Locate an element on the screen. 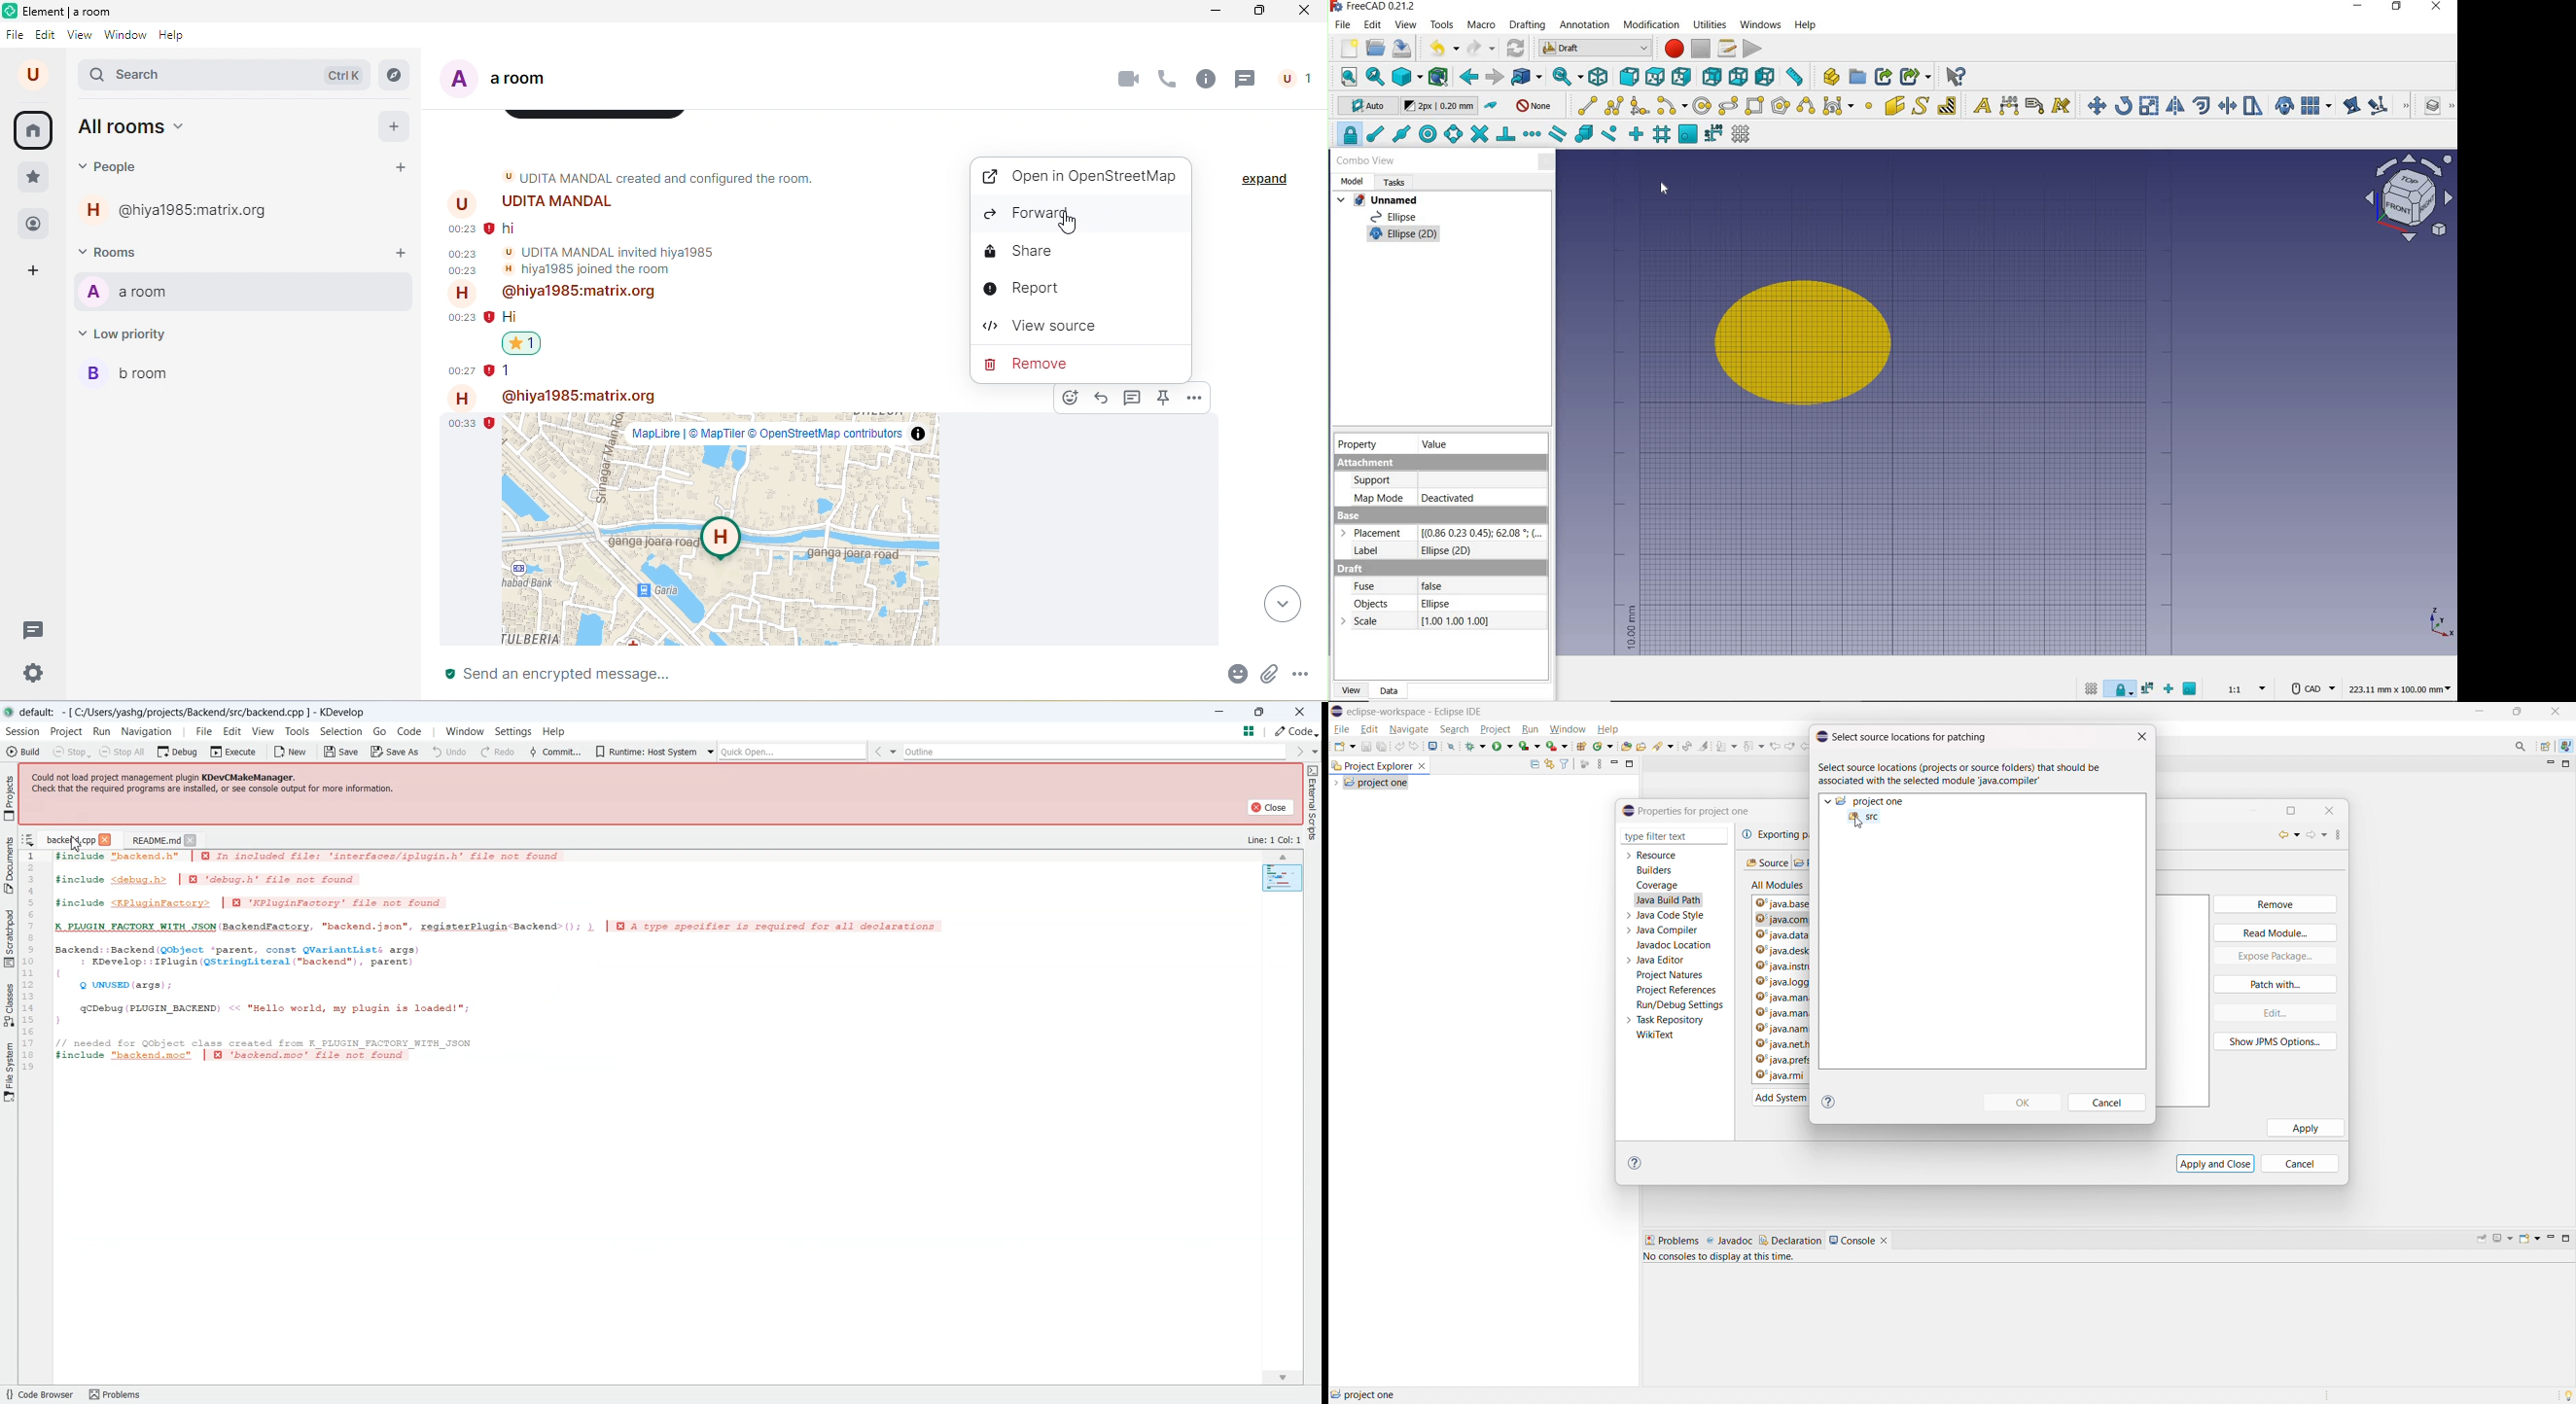  focus on active task  is located at coordinates (1585, 764).